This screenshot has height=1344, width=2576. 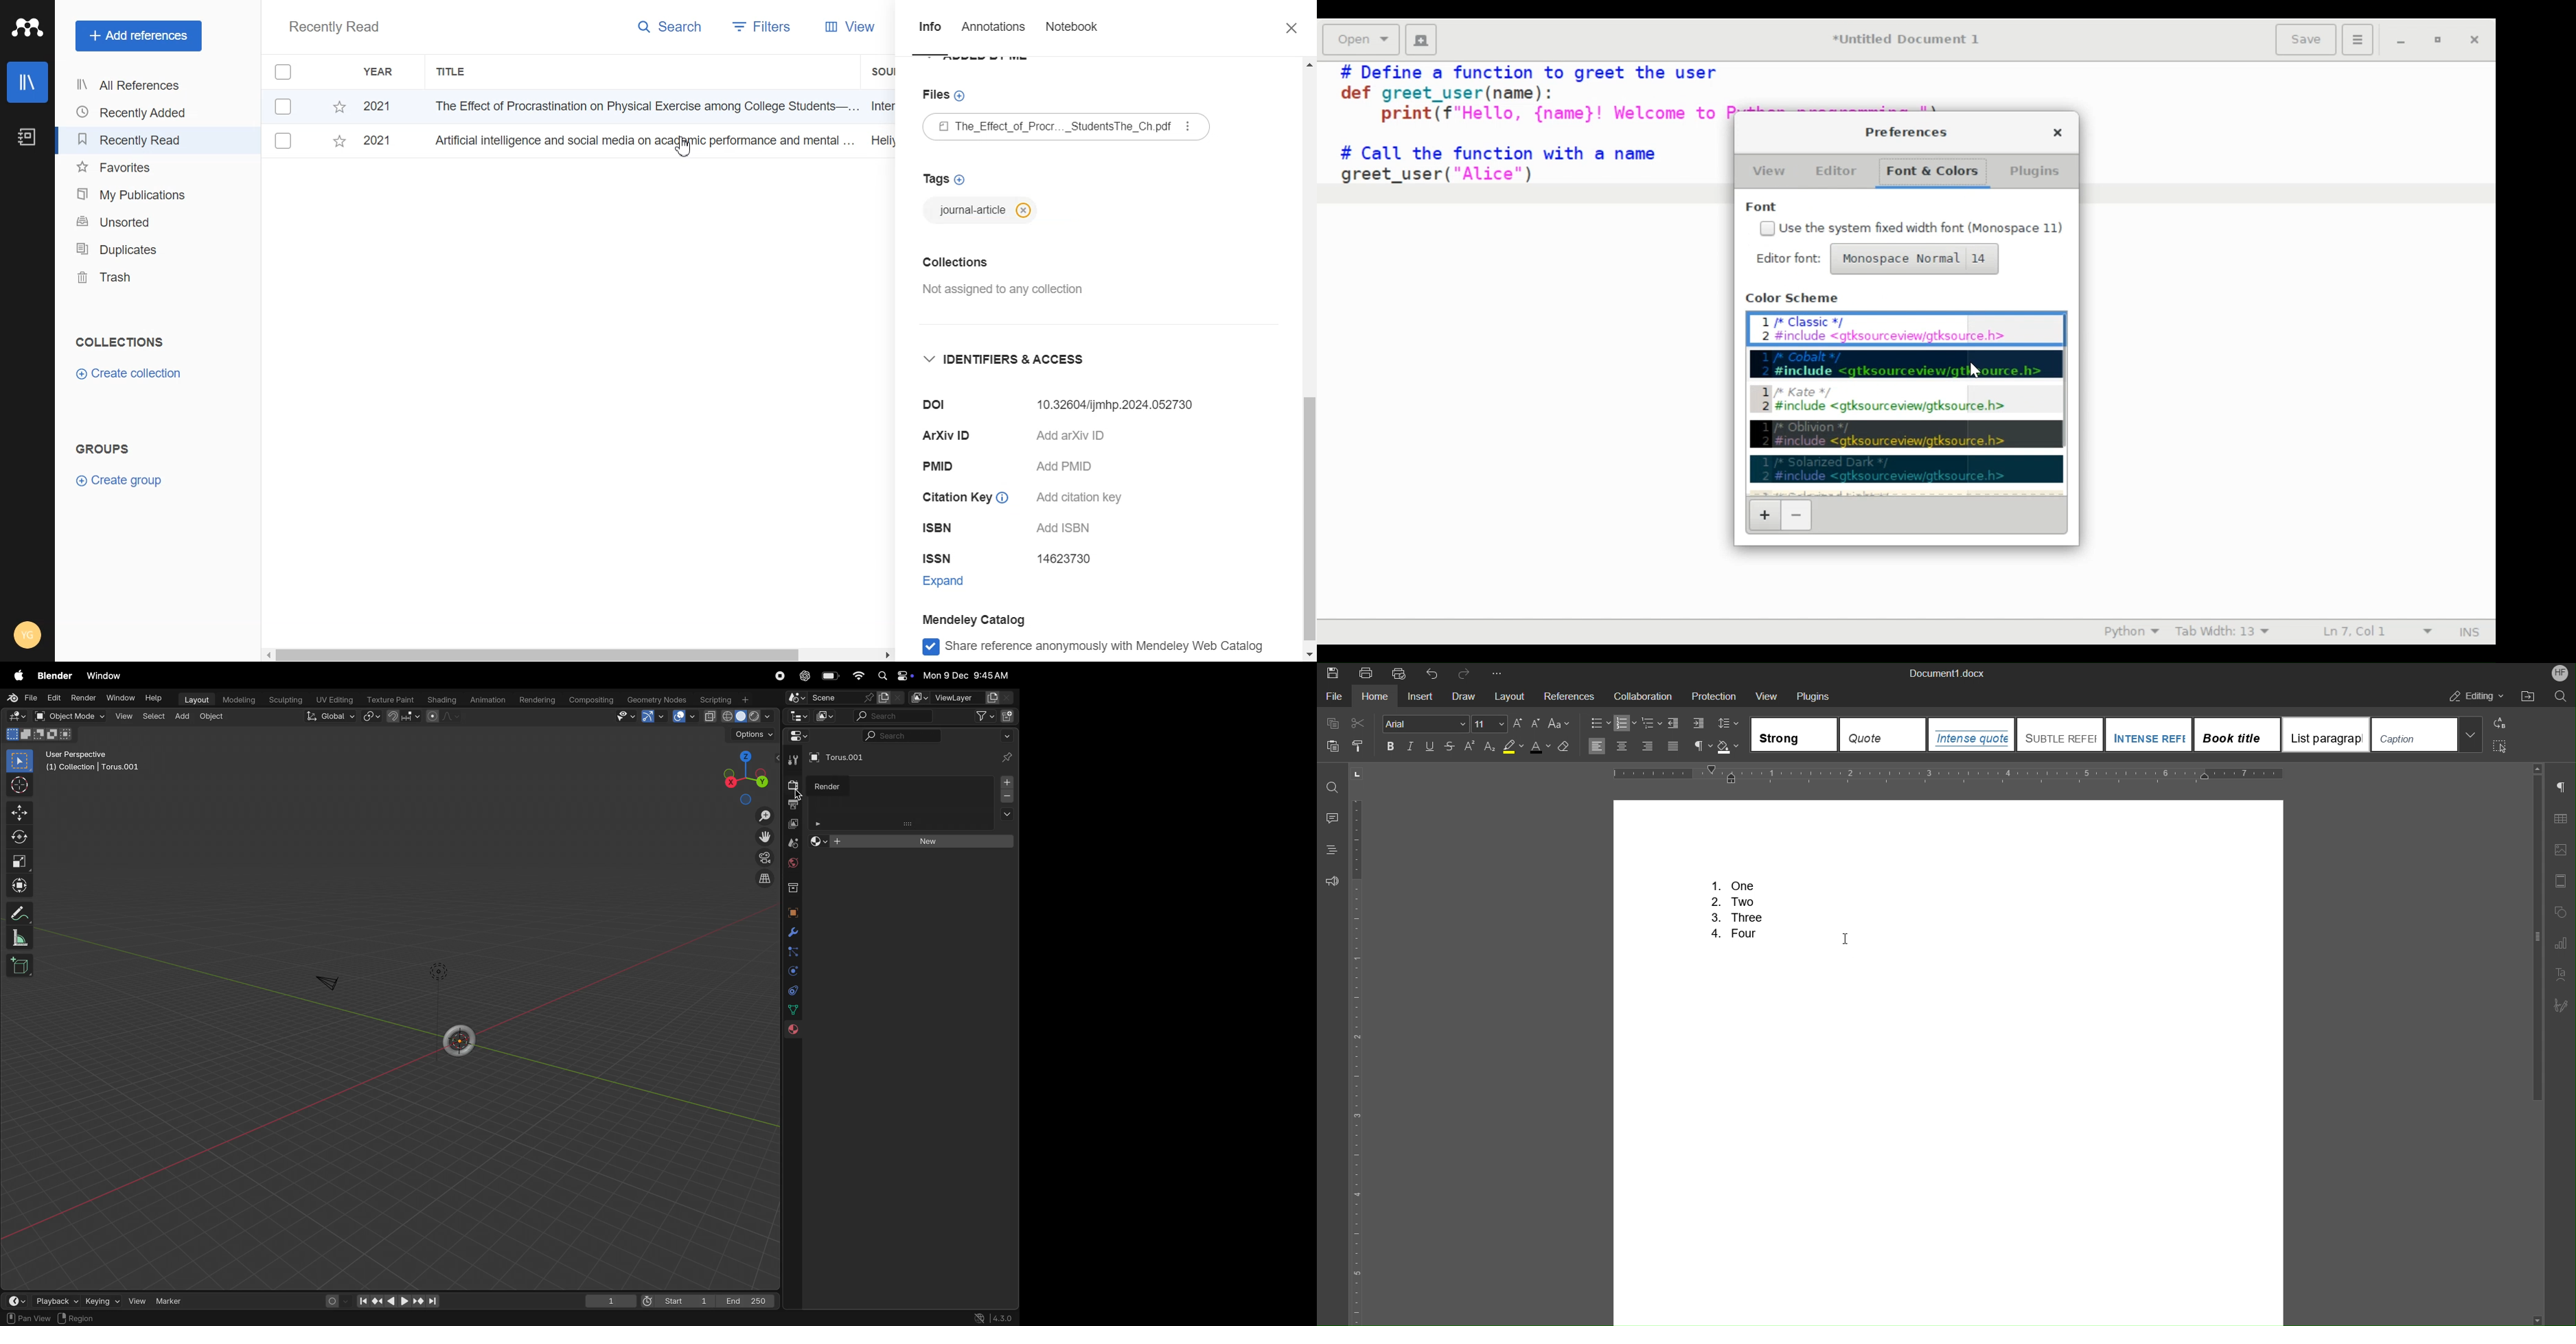 I want to click on Account, so click(x=29, y=634).